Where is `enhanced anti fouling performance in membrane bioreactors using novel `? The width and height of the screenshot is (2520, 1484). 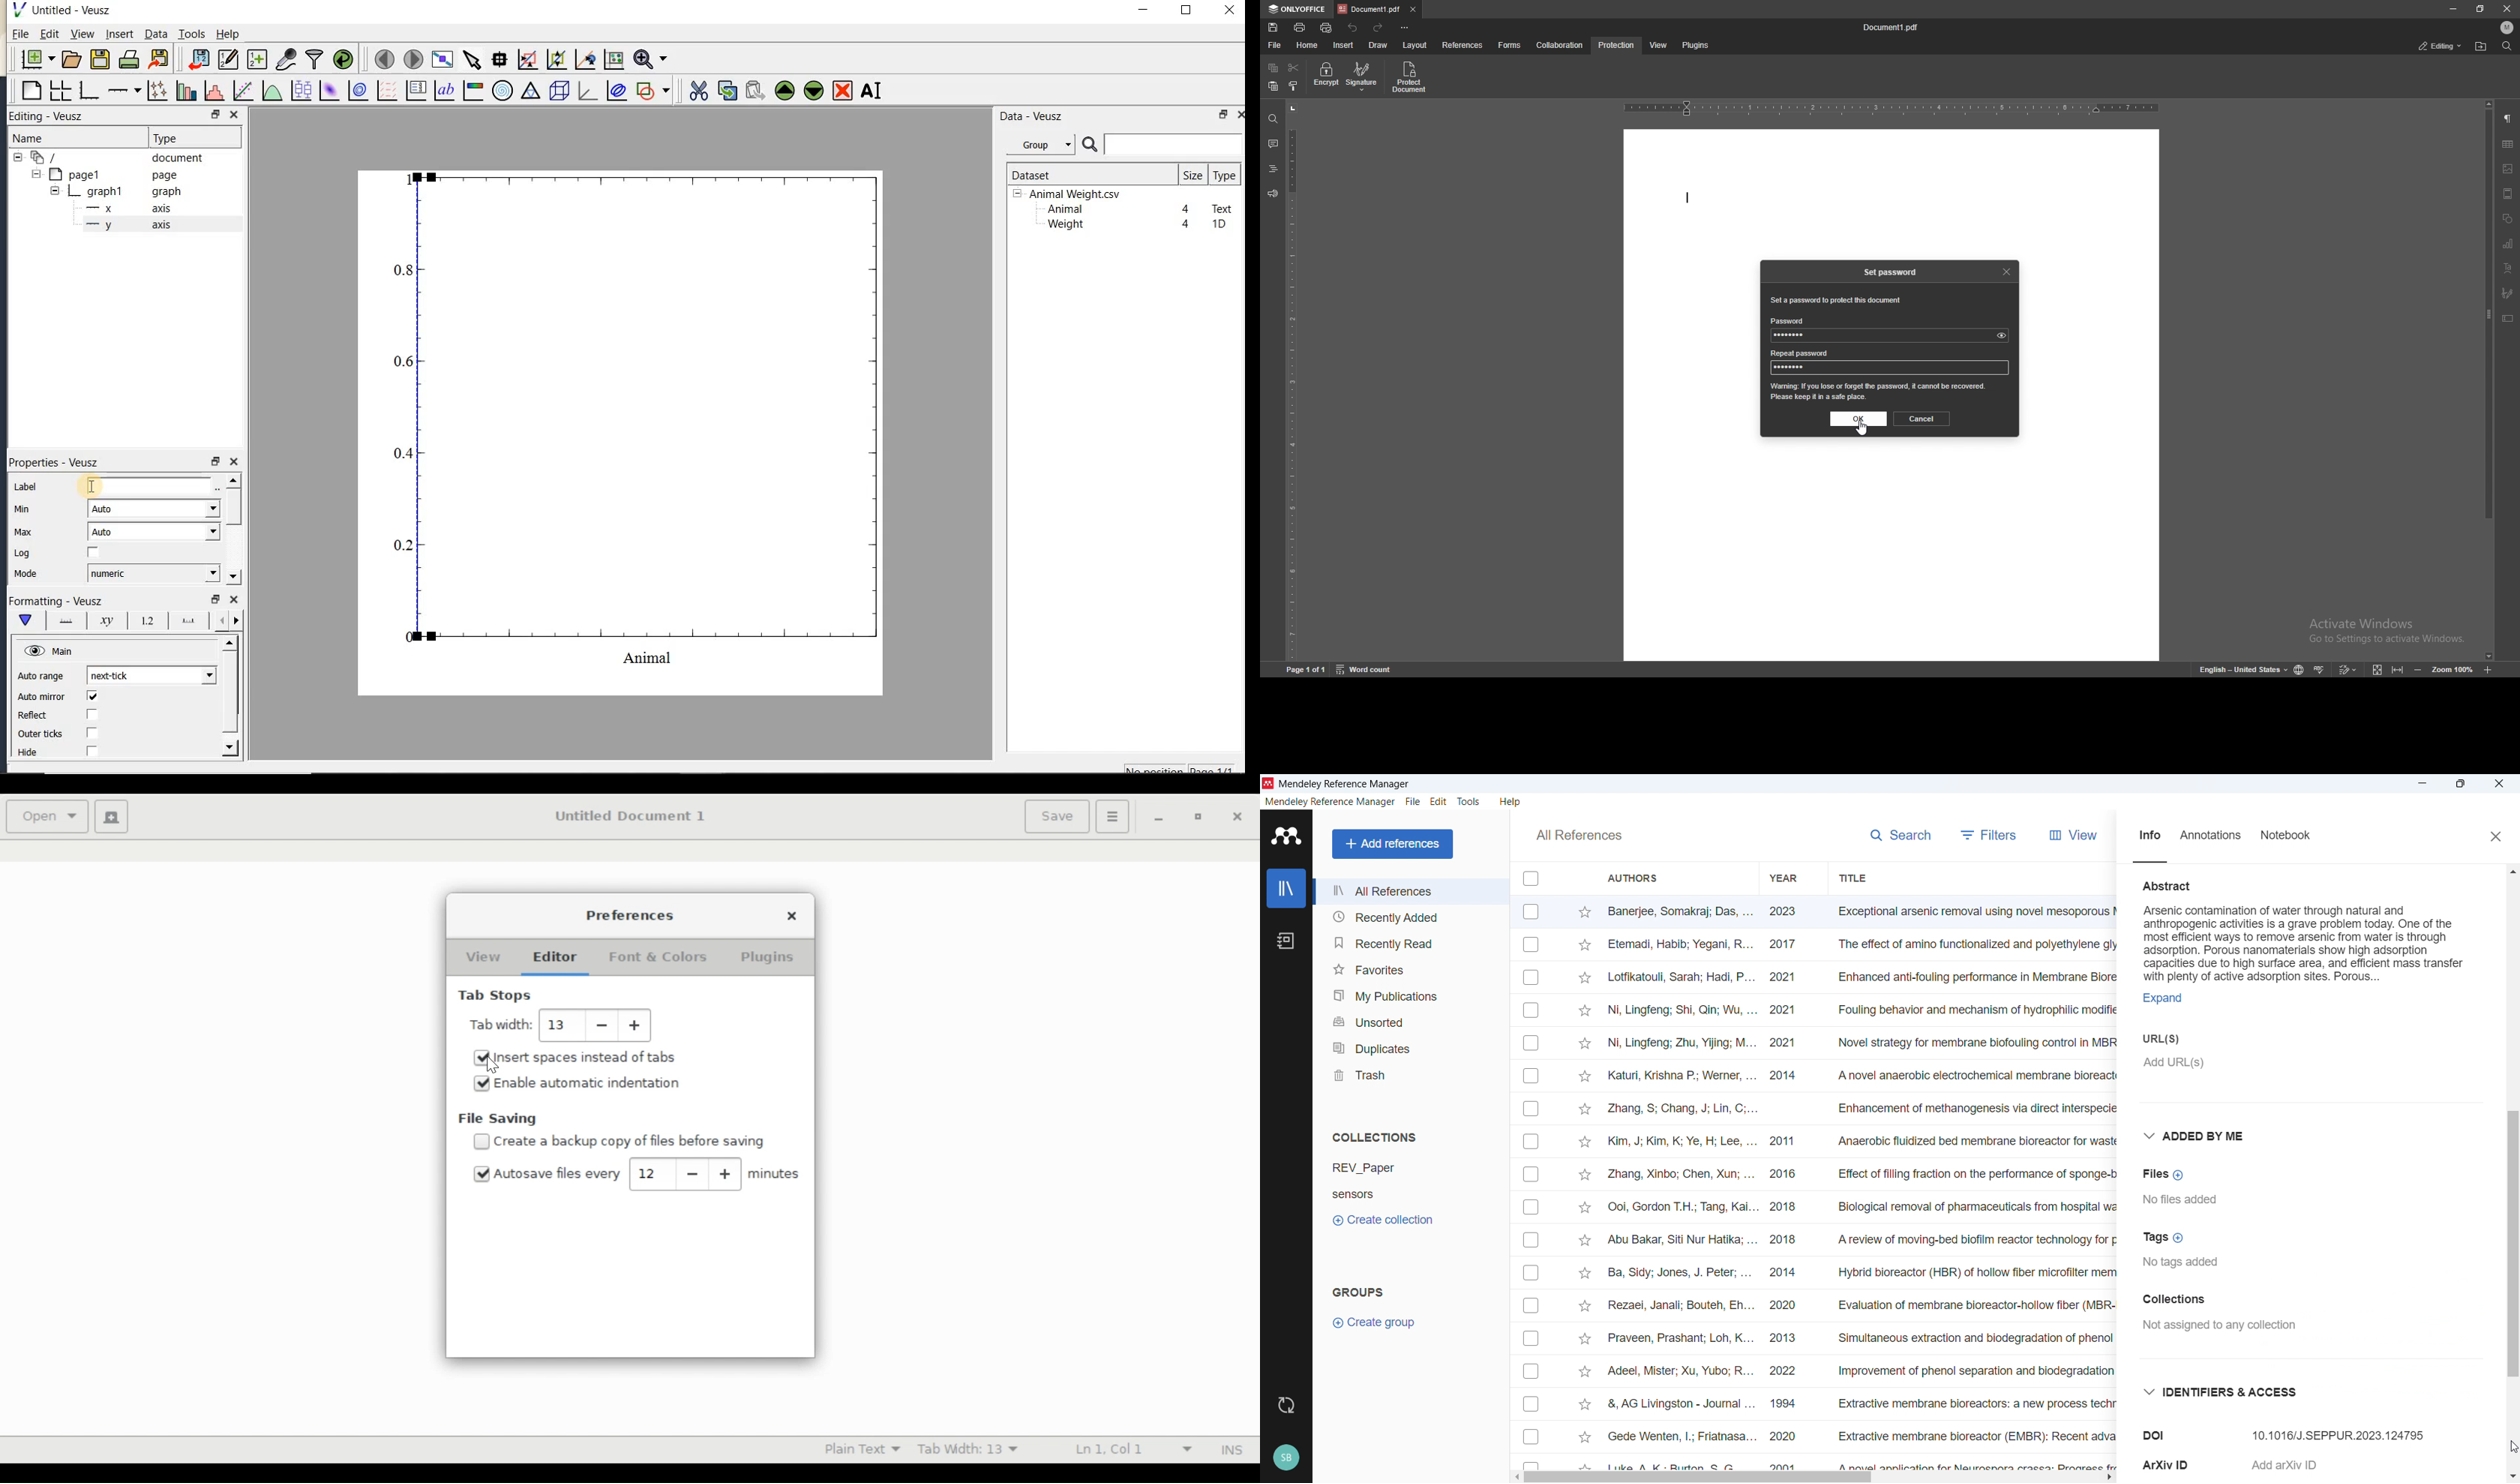 enhanced anti fouling performance in membrane bioreactors using novel  is located at coordinates (1975, 976).